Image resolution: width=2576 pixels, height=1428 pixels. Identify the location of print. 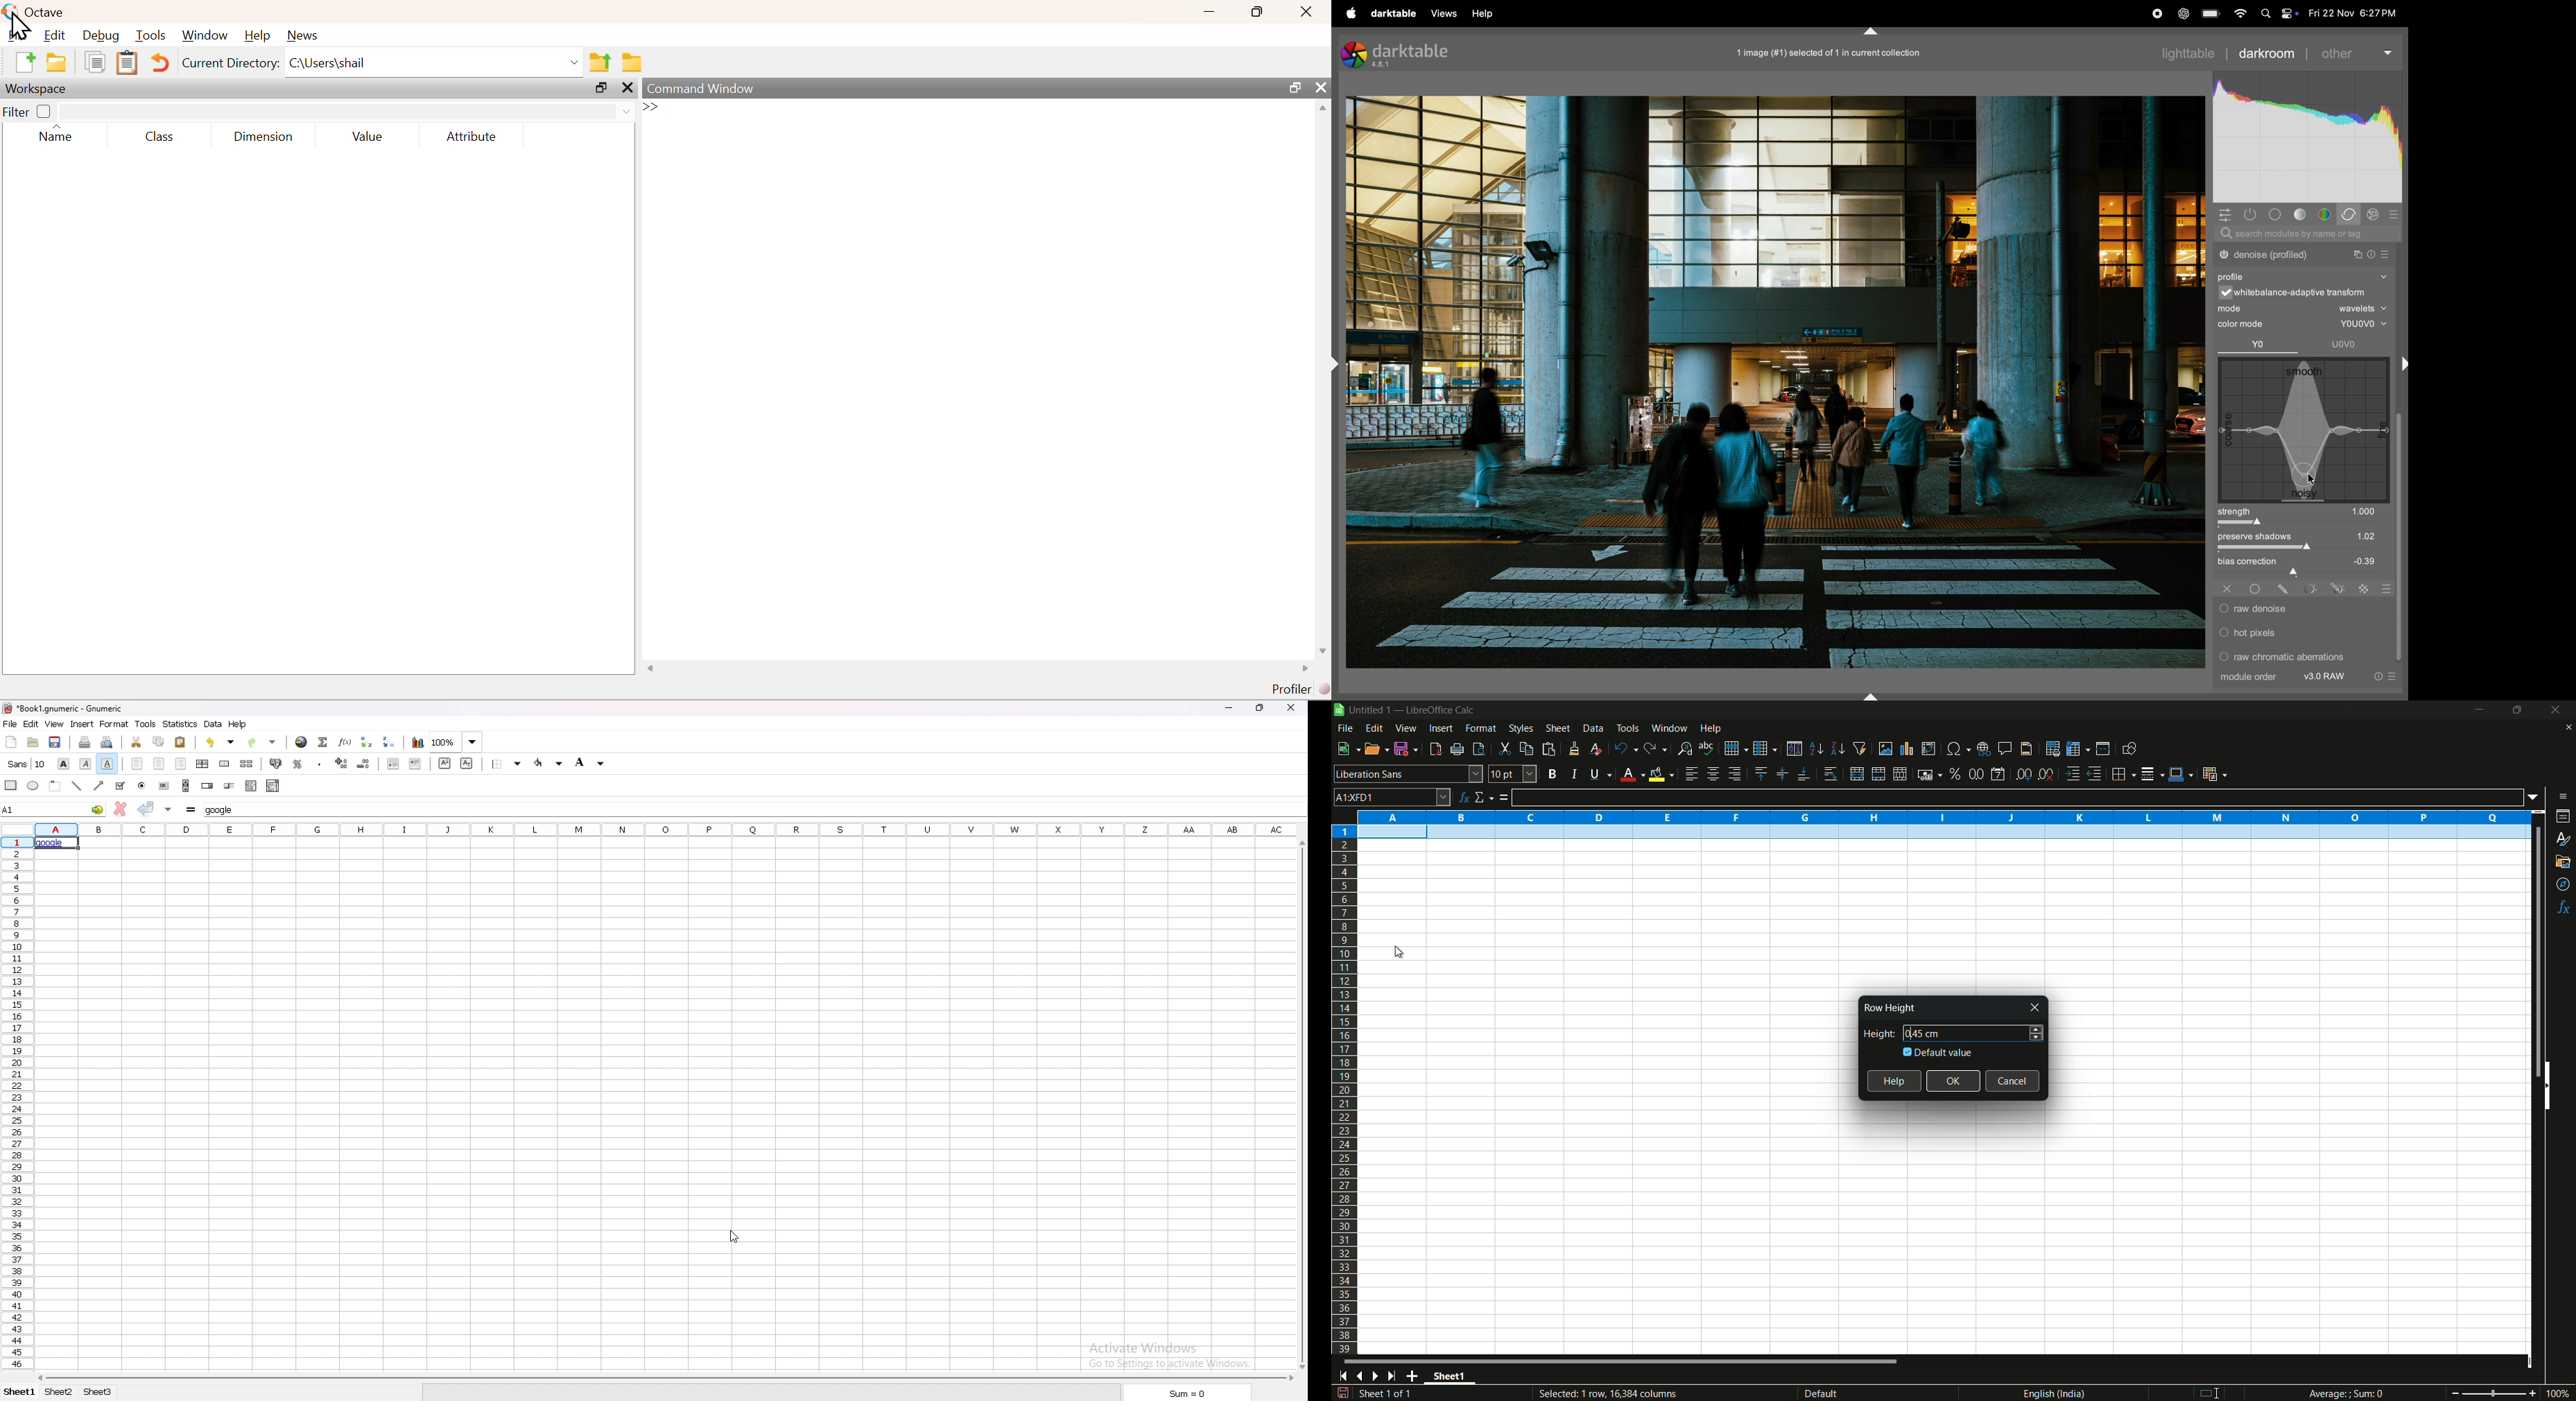
(1457, 750).